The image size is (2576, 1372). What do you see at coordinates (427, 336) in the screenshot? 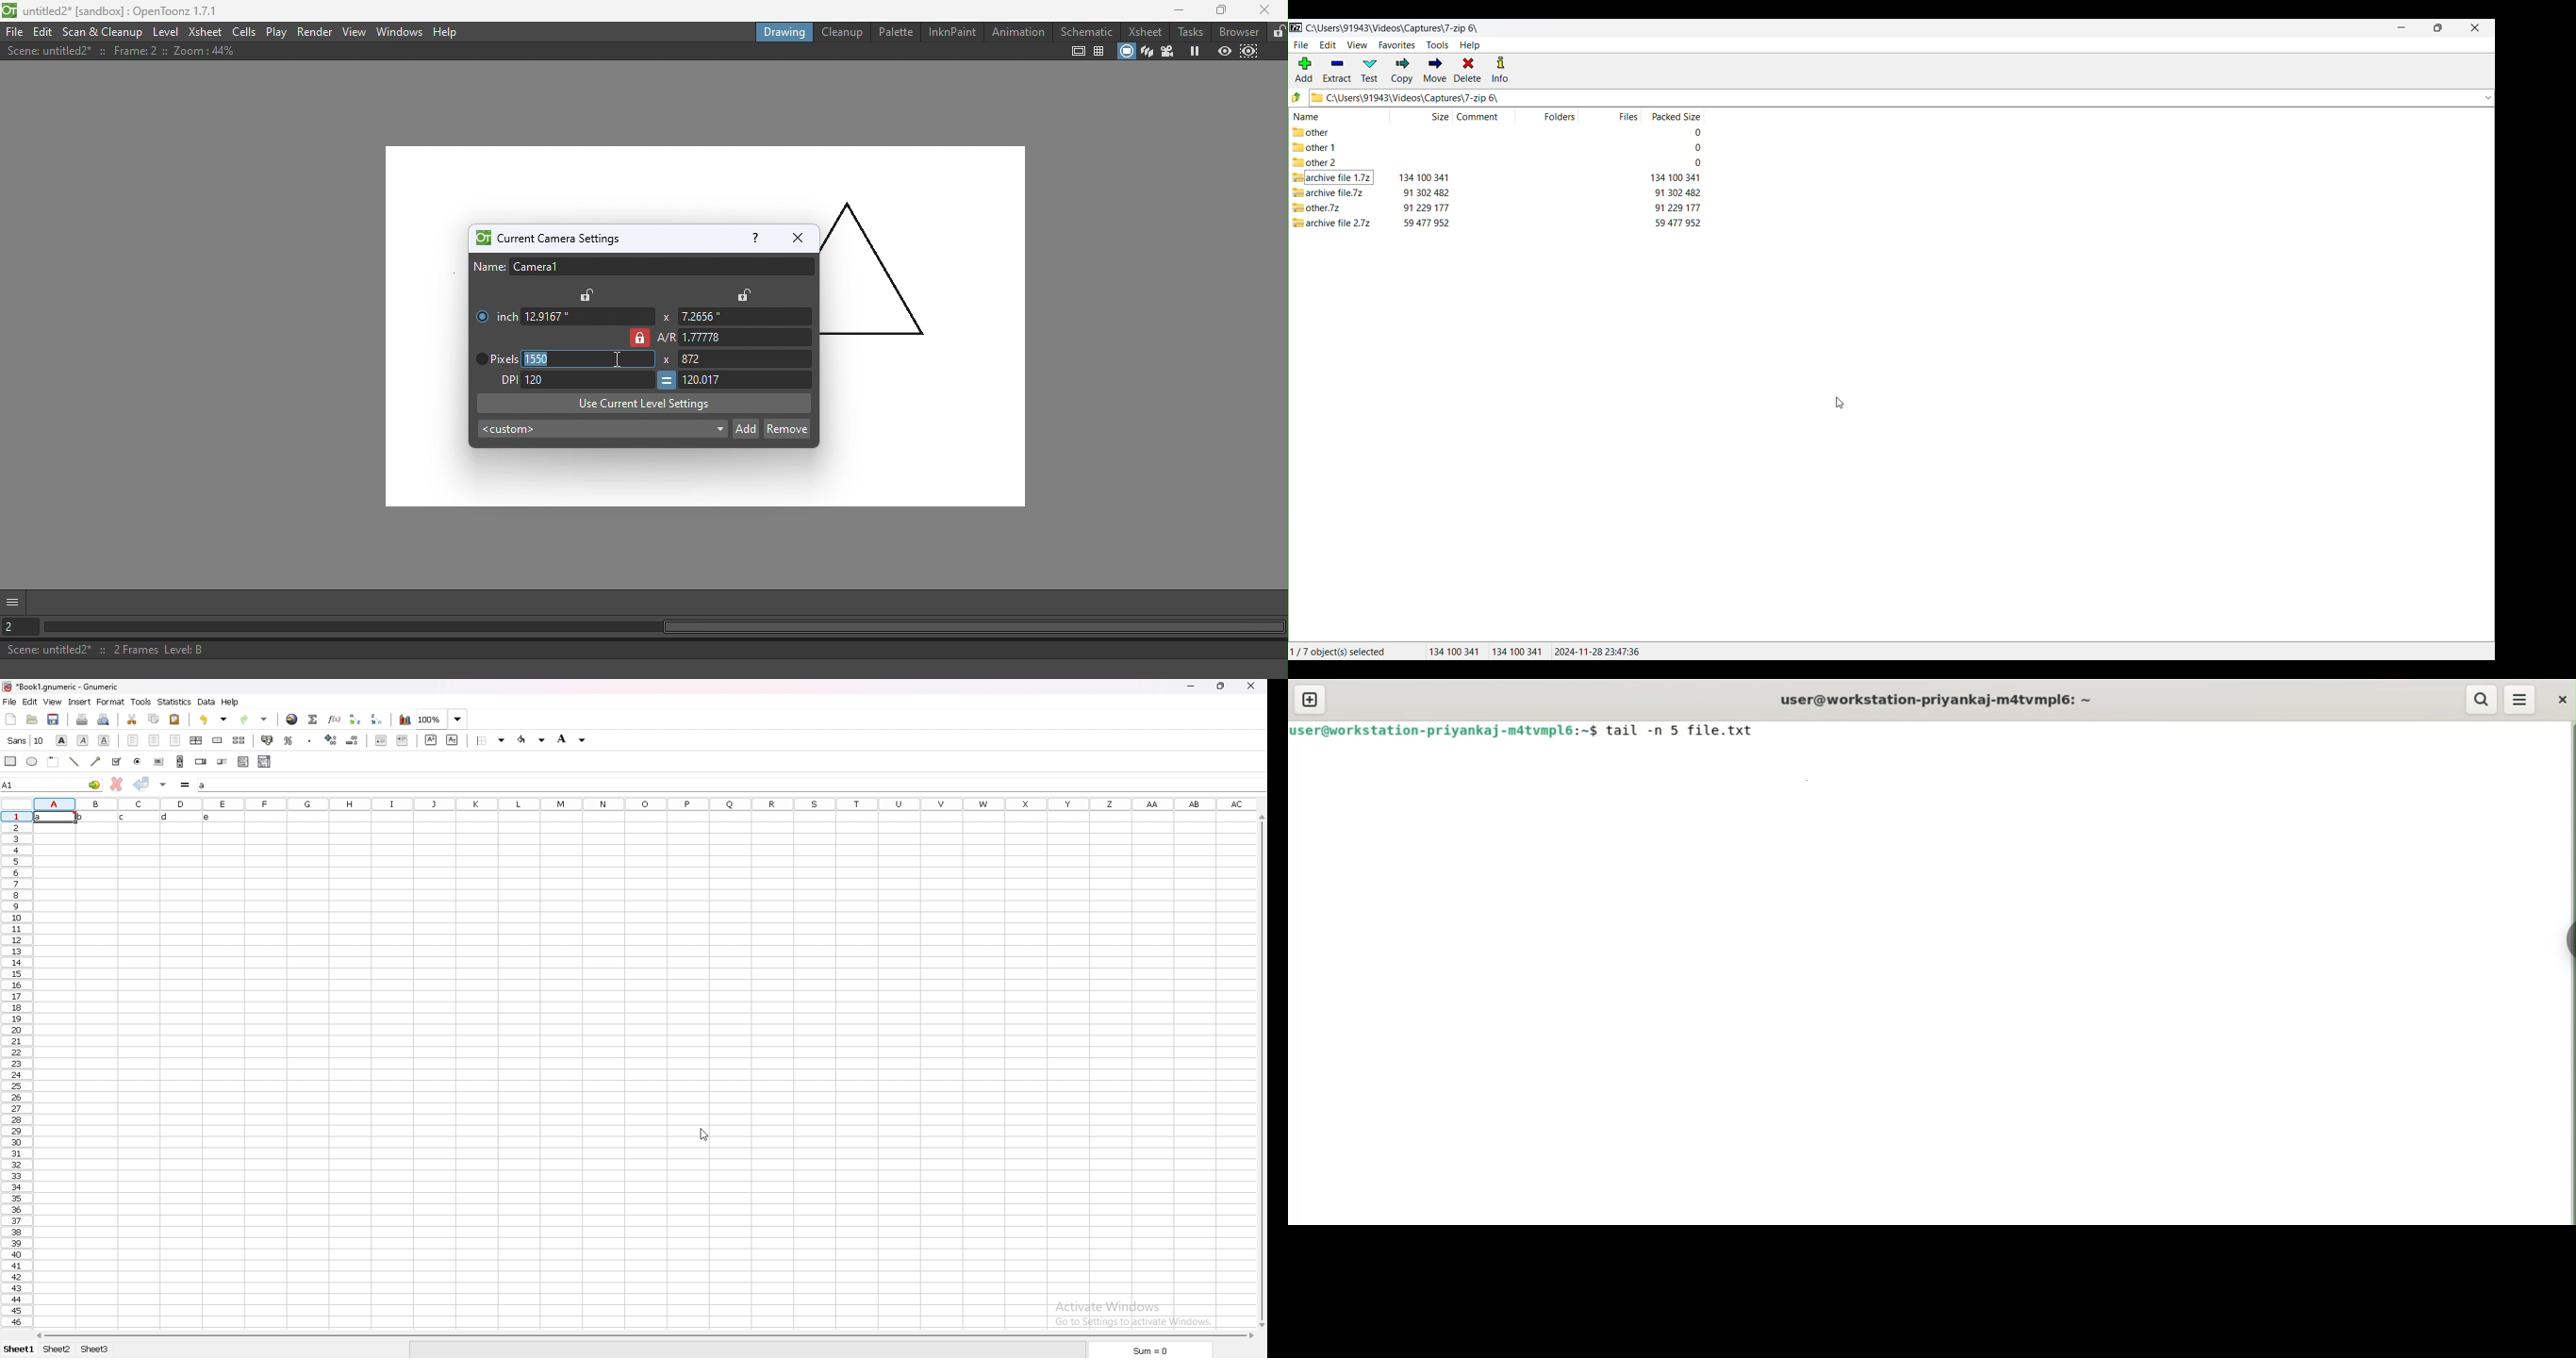
I see `canvas` at bounding box center [427, 336].